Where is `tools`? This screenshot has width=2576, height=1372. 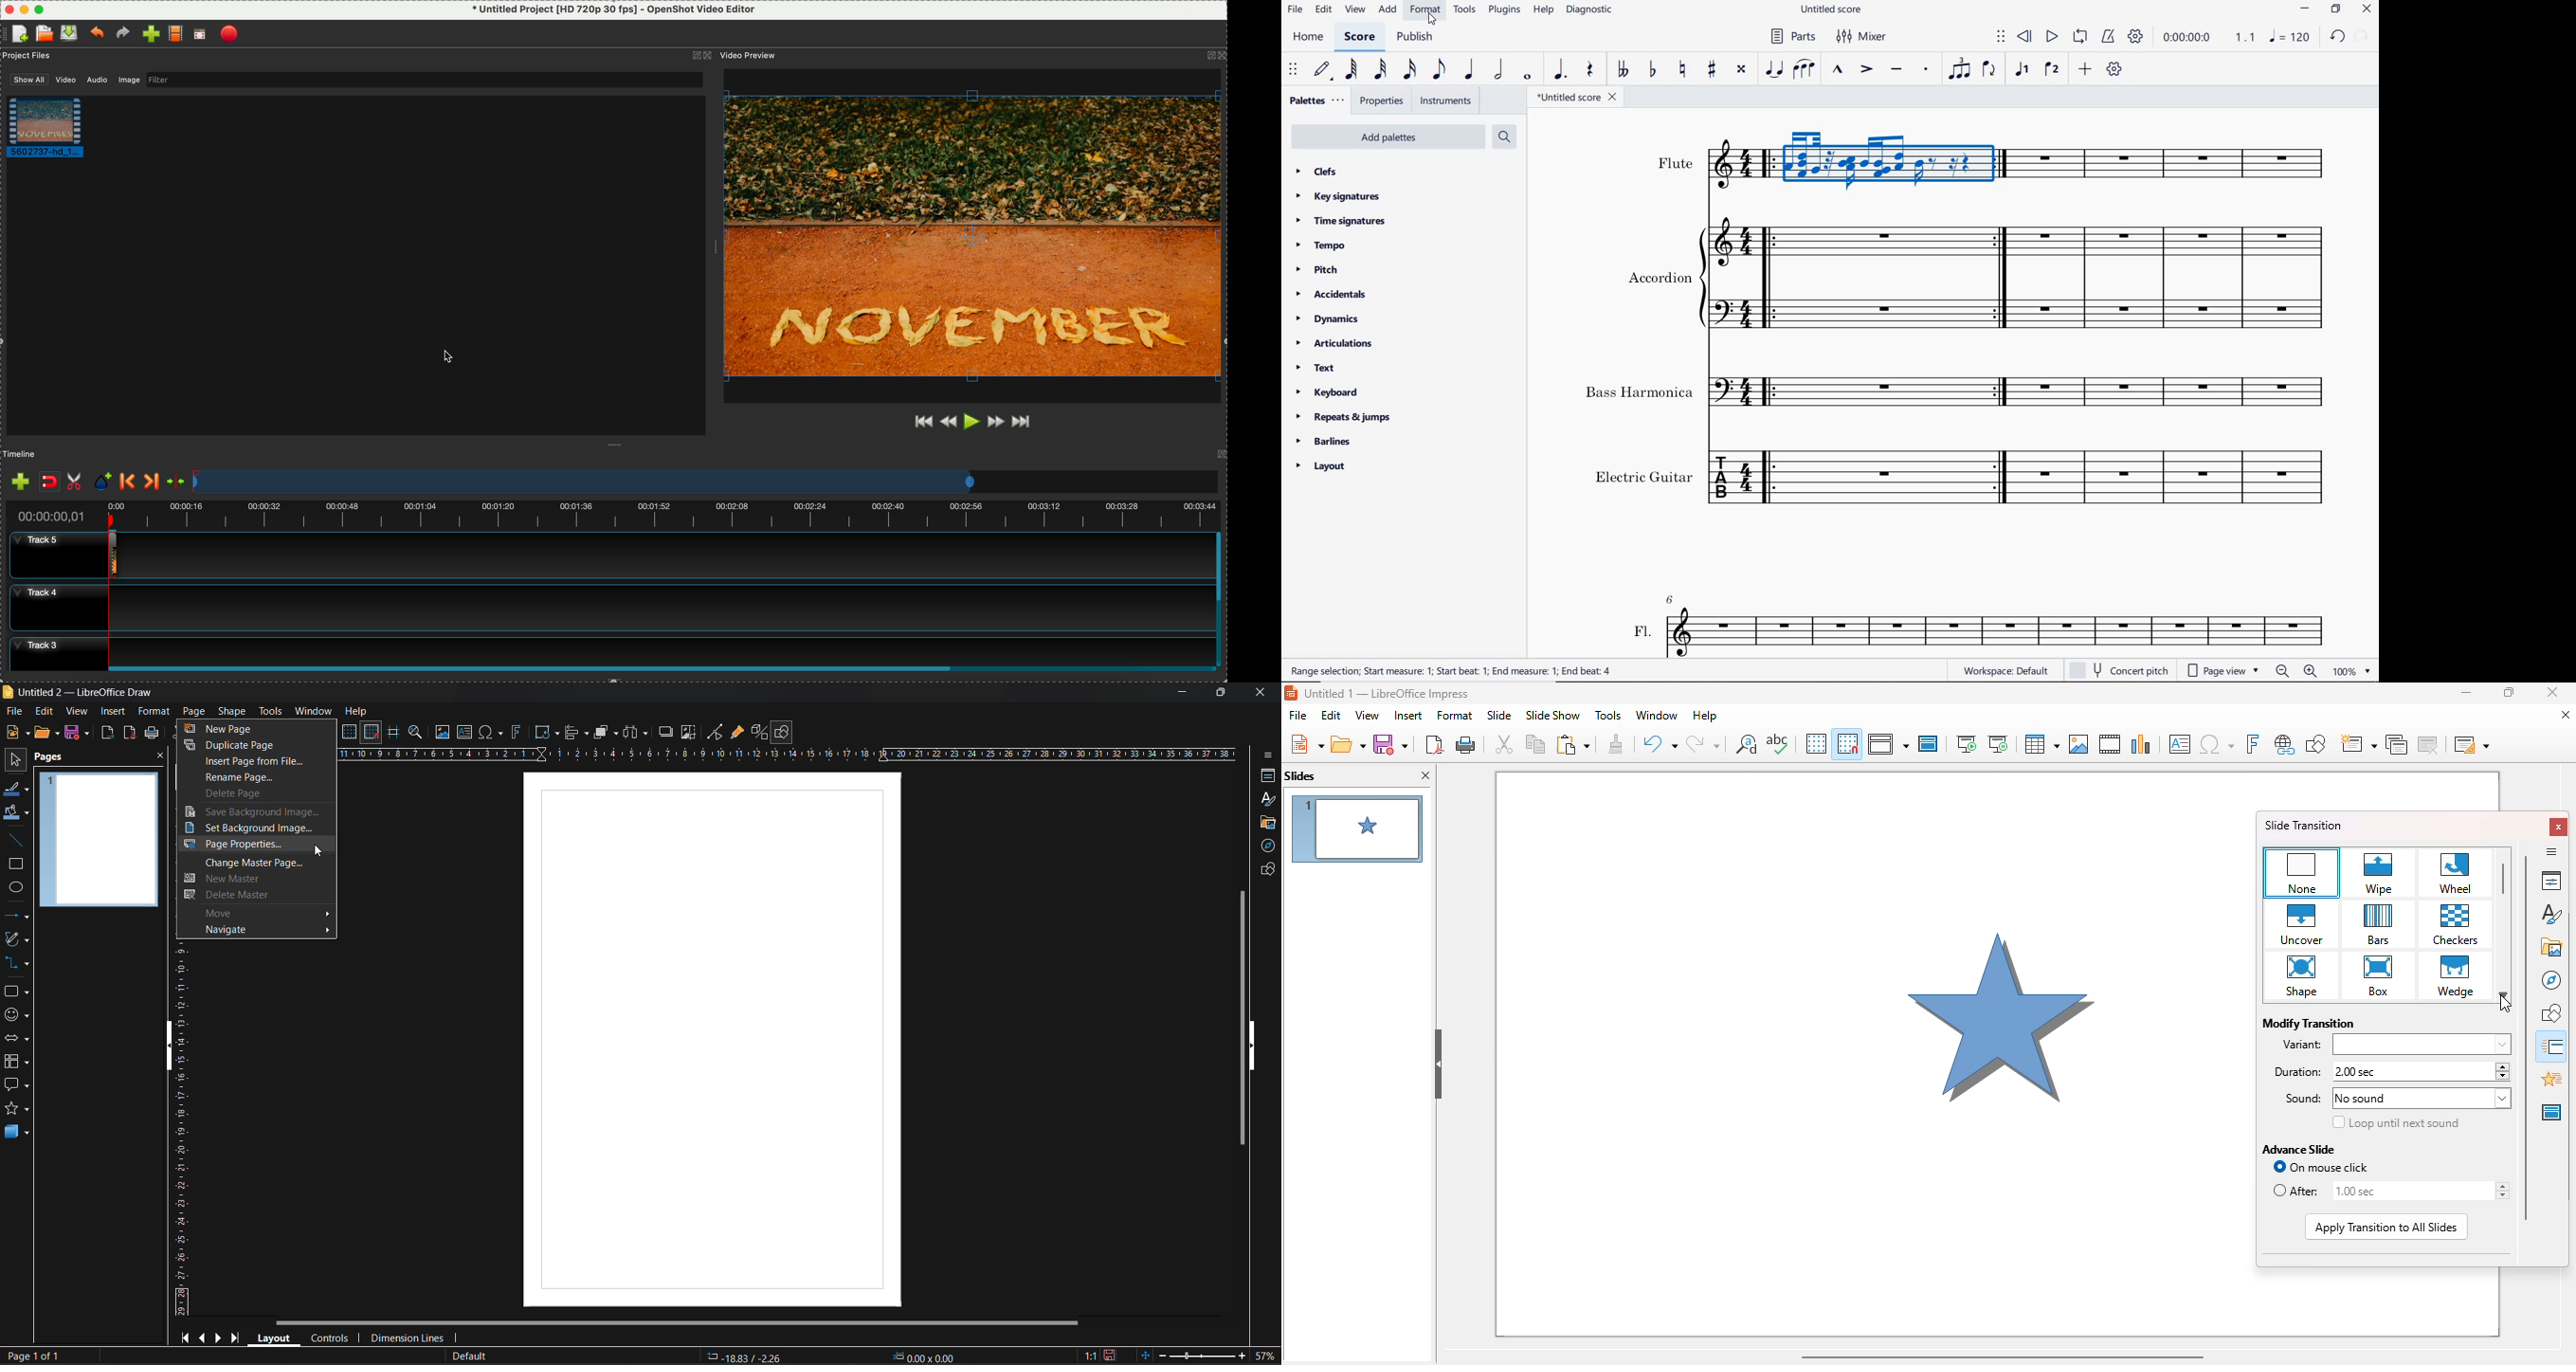 tools is located at coordinates (1466, 10).